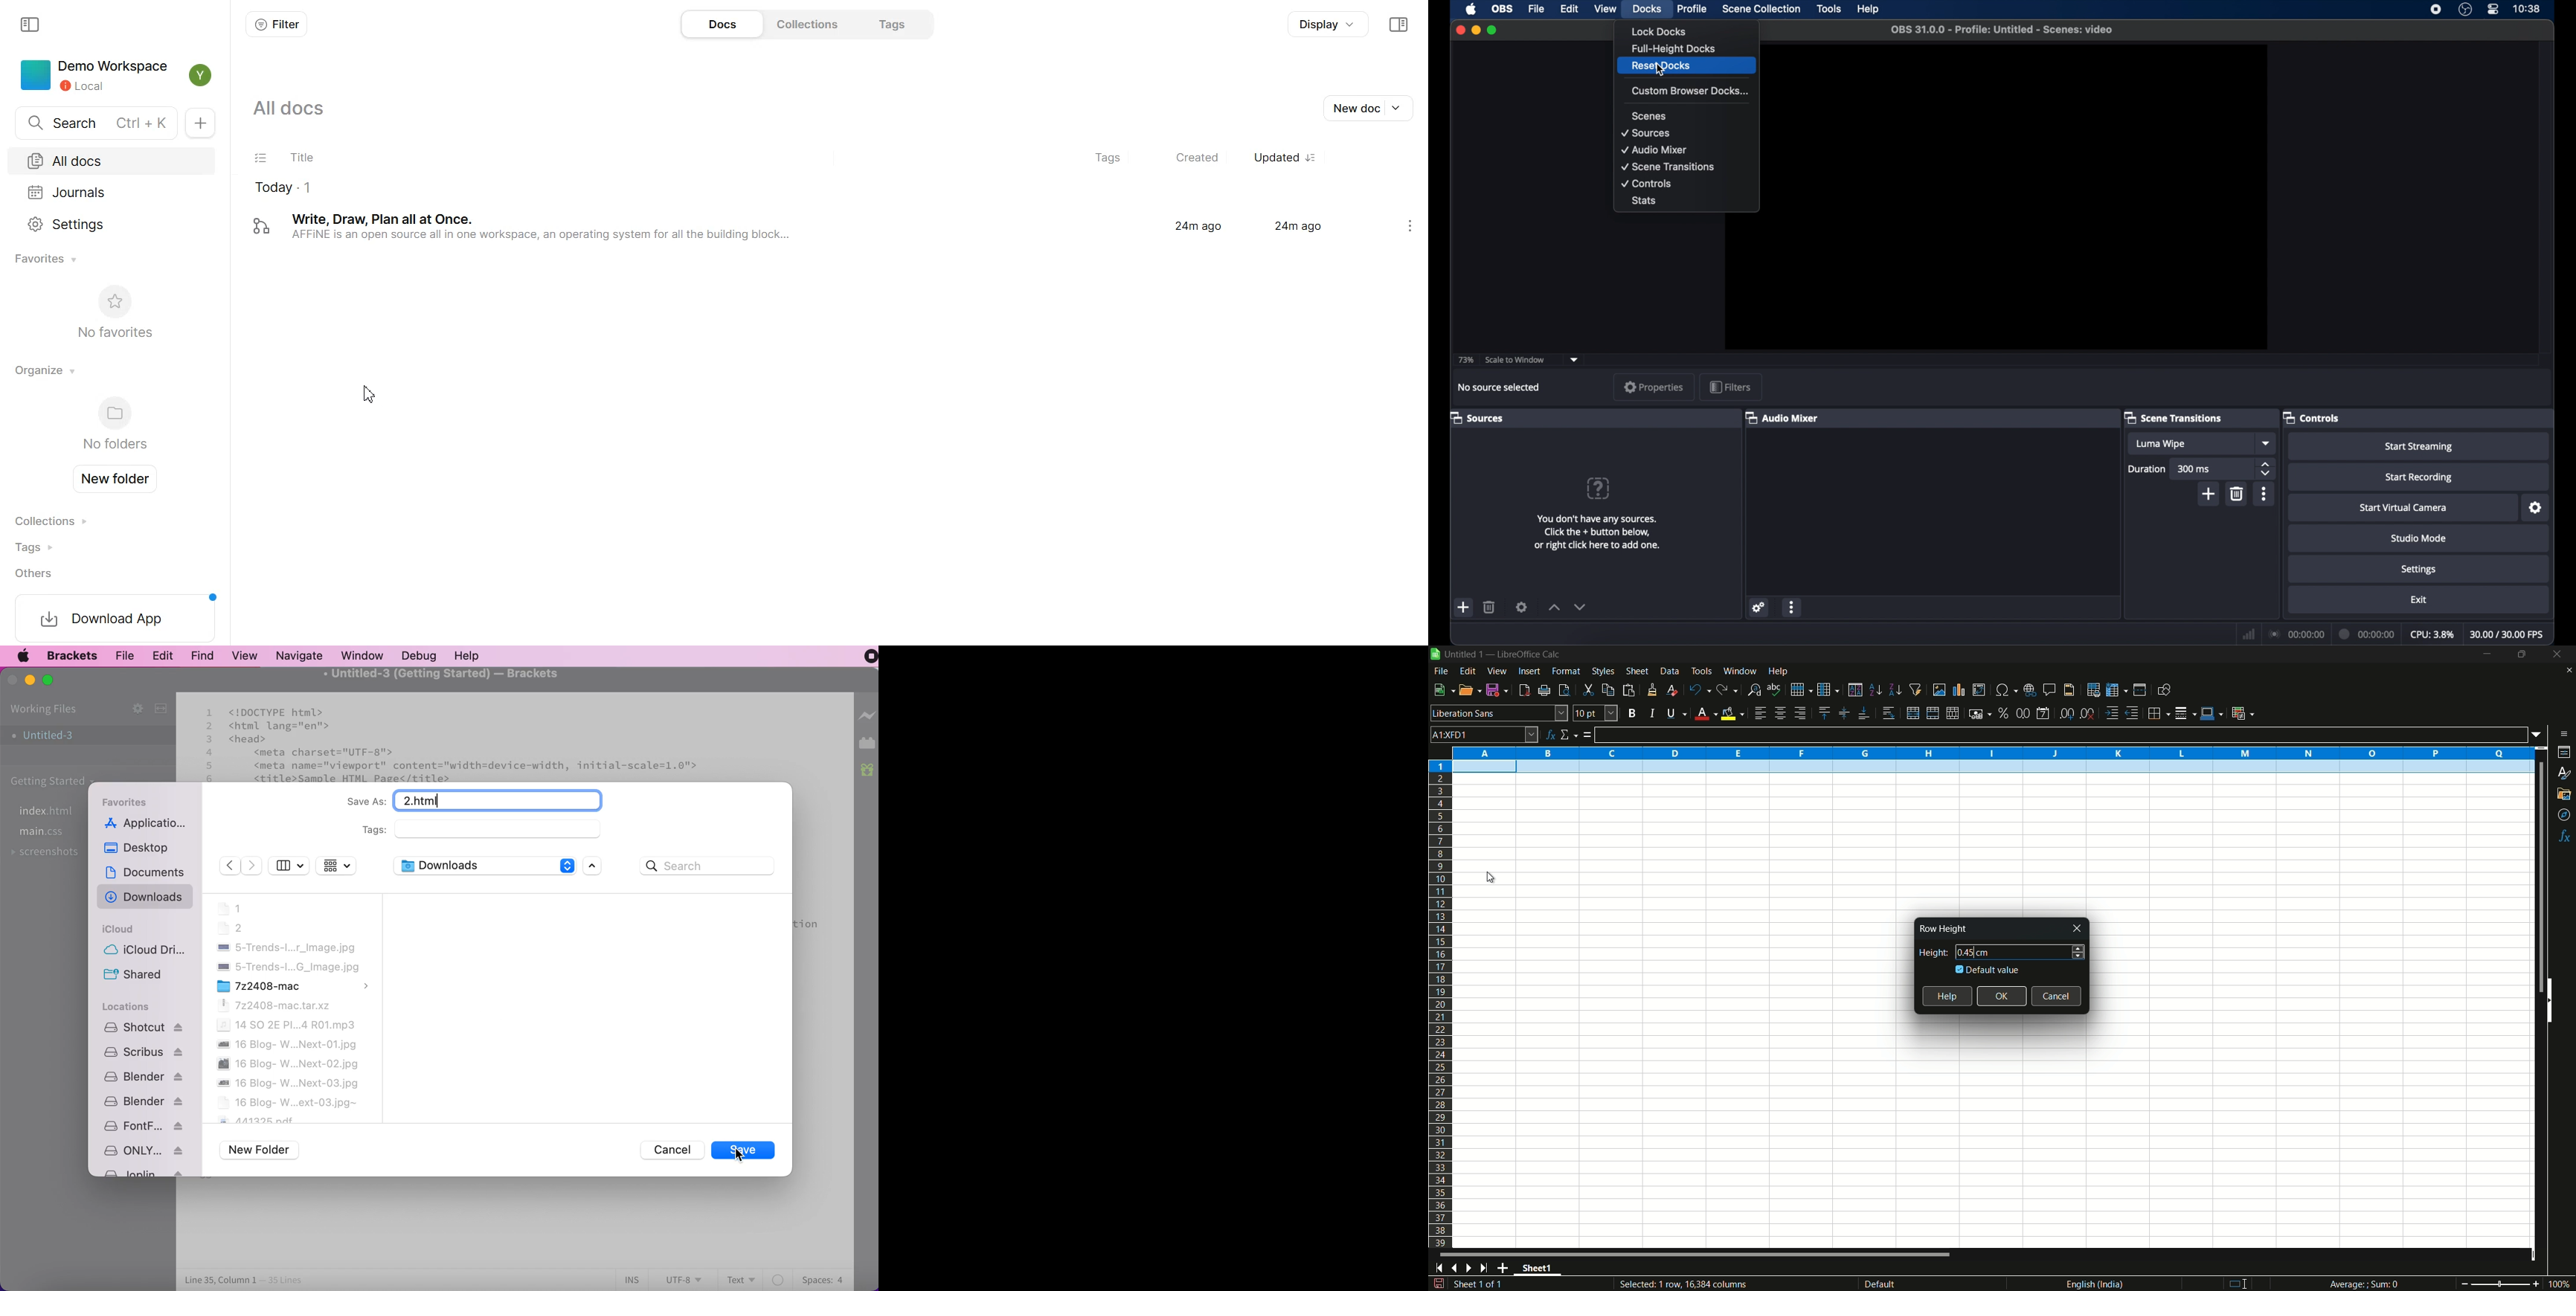 This screenshot has width=2576, height=1316. Describe the element at coordinates (1646, 133) in the screenshot. I see `sources` at that location.